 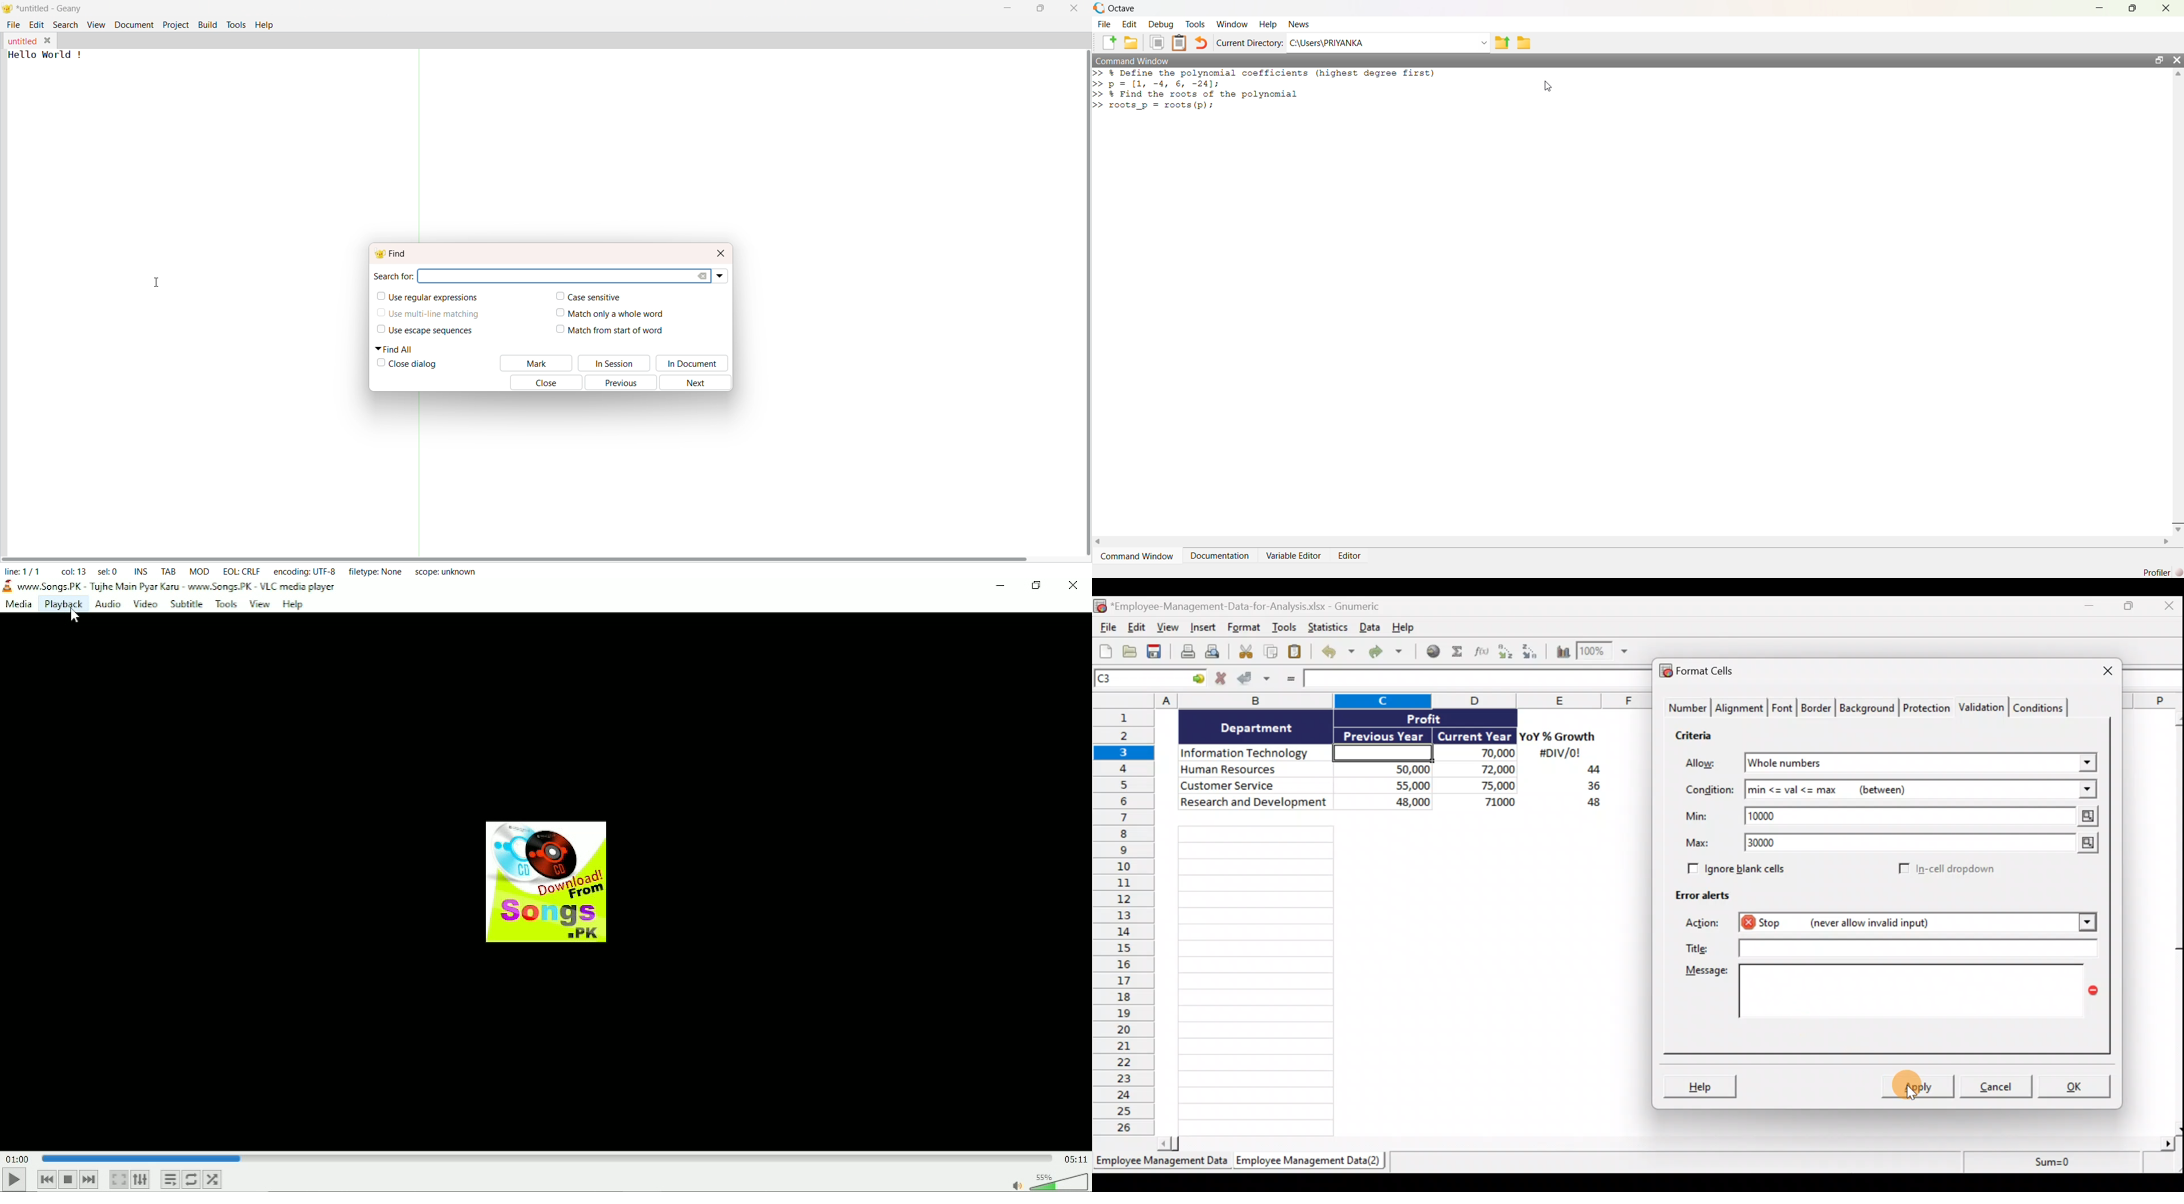 What do you see at coordinates (615, 363) in the screenshot?
I see `In Session` at bounding box center [615, 363].